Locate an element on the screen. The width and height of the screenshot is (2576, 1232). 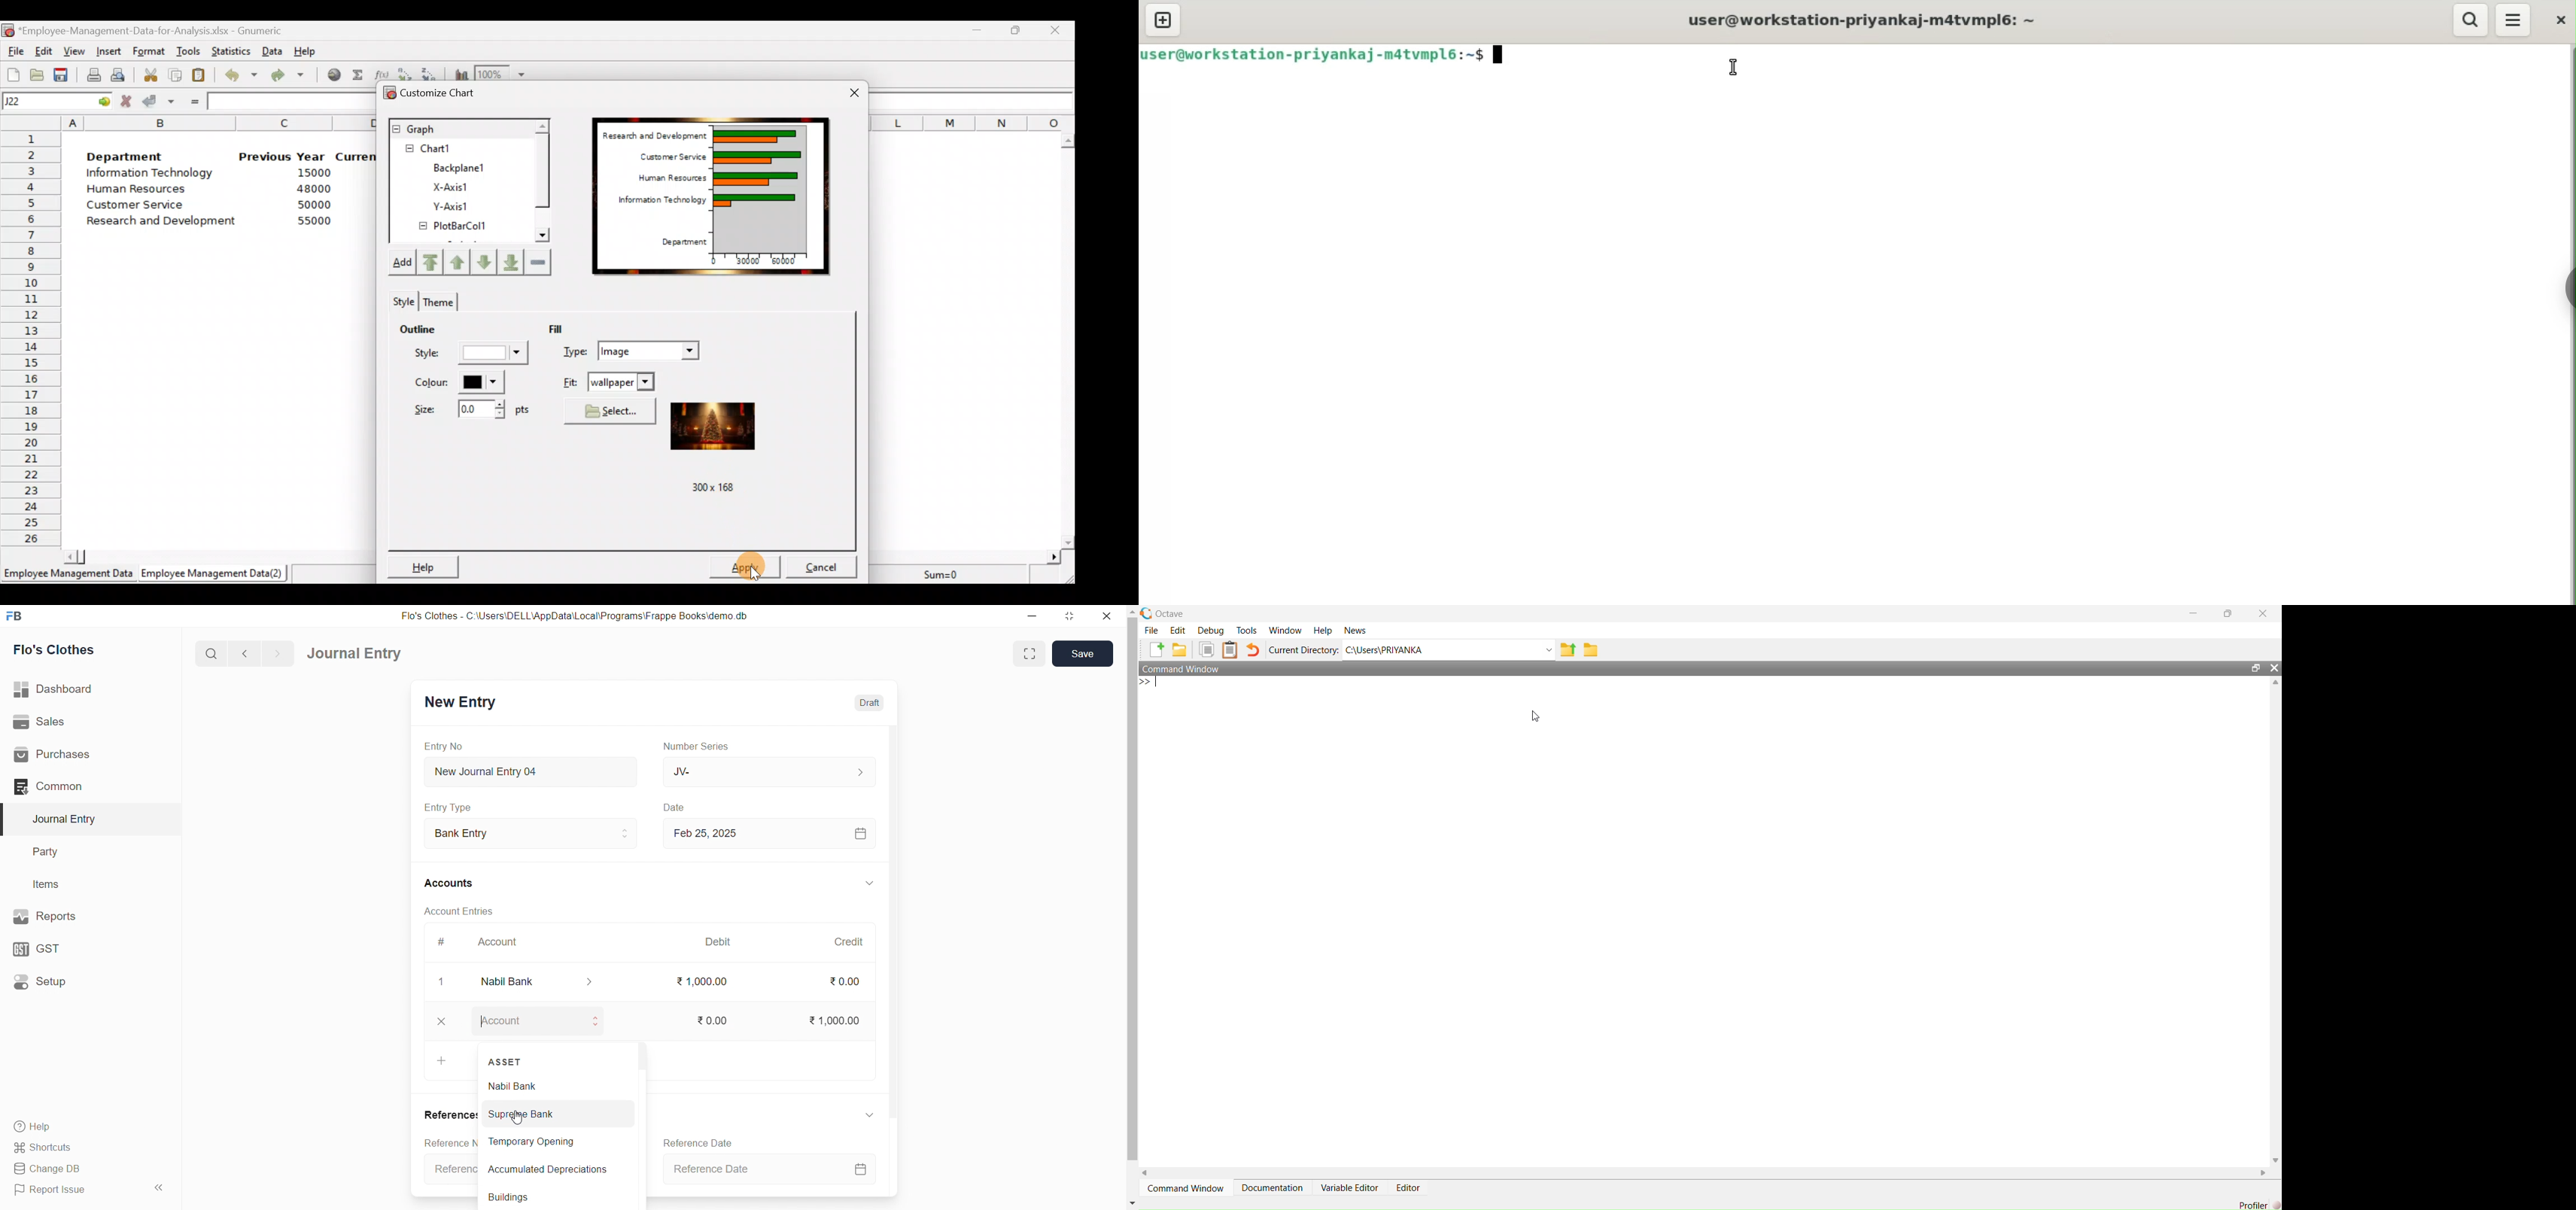
Credit is located at coordinates (855, 942).